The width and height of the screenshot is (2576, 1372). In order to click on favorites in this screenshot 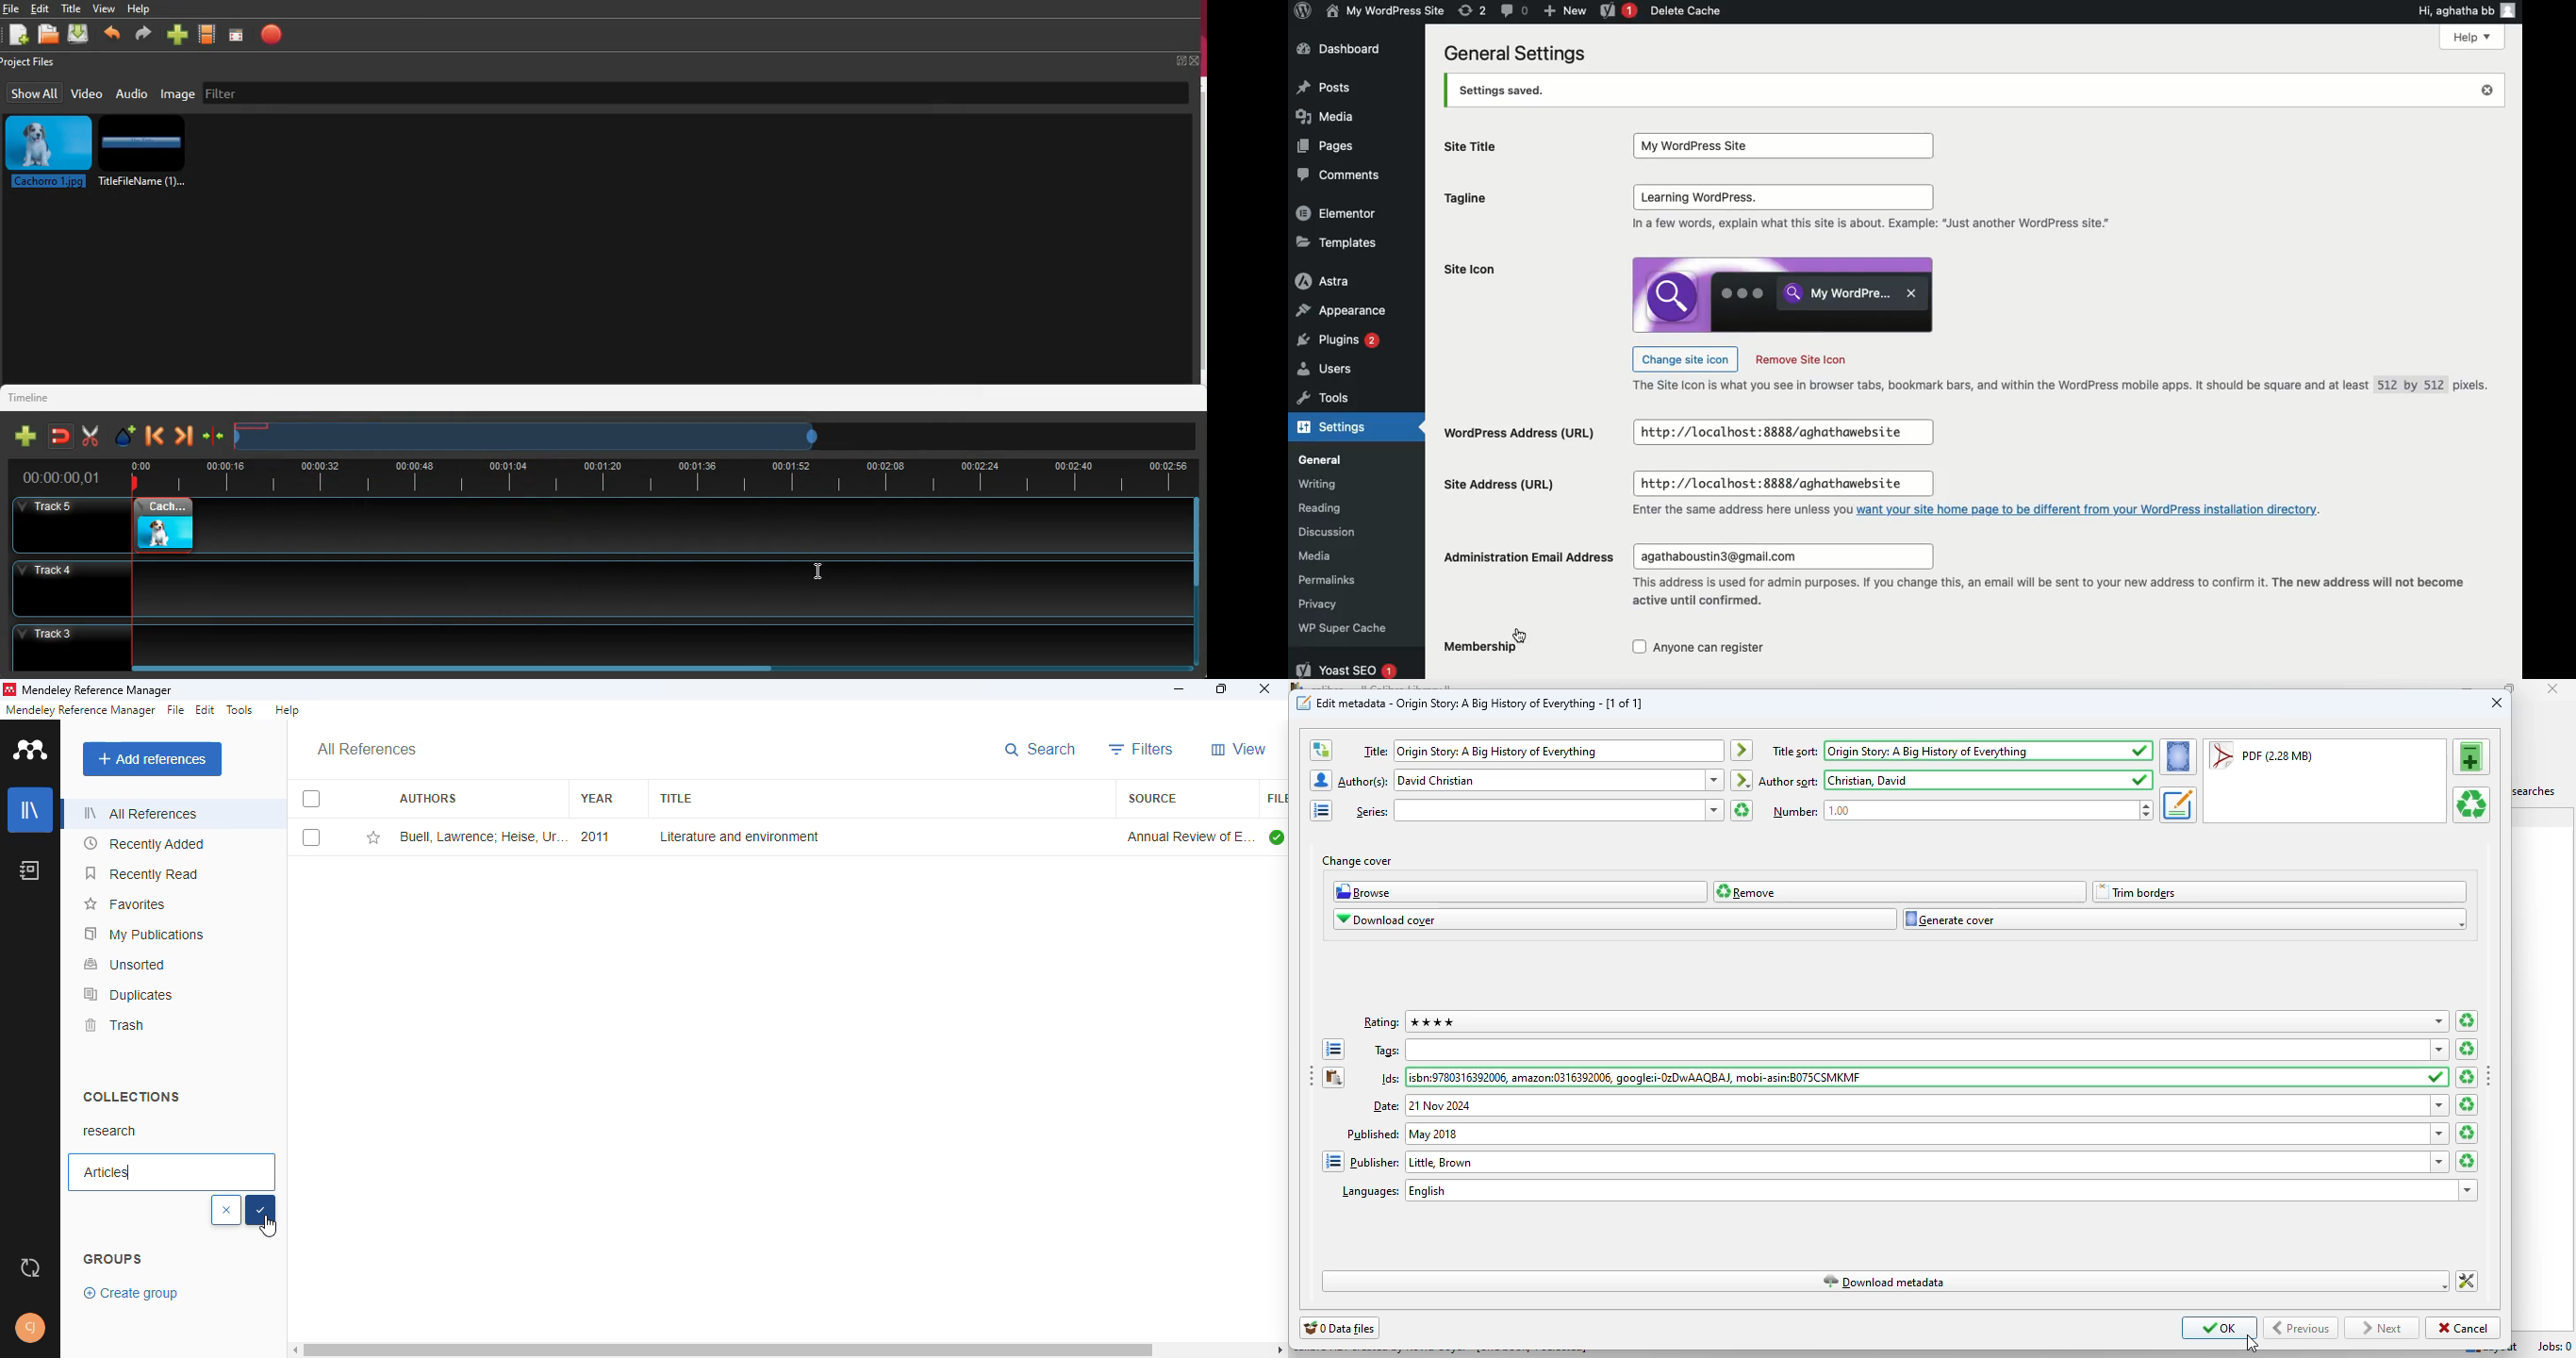, I will do `click(127, 904)`.